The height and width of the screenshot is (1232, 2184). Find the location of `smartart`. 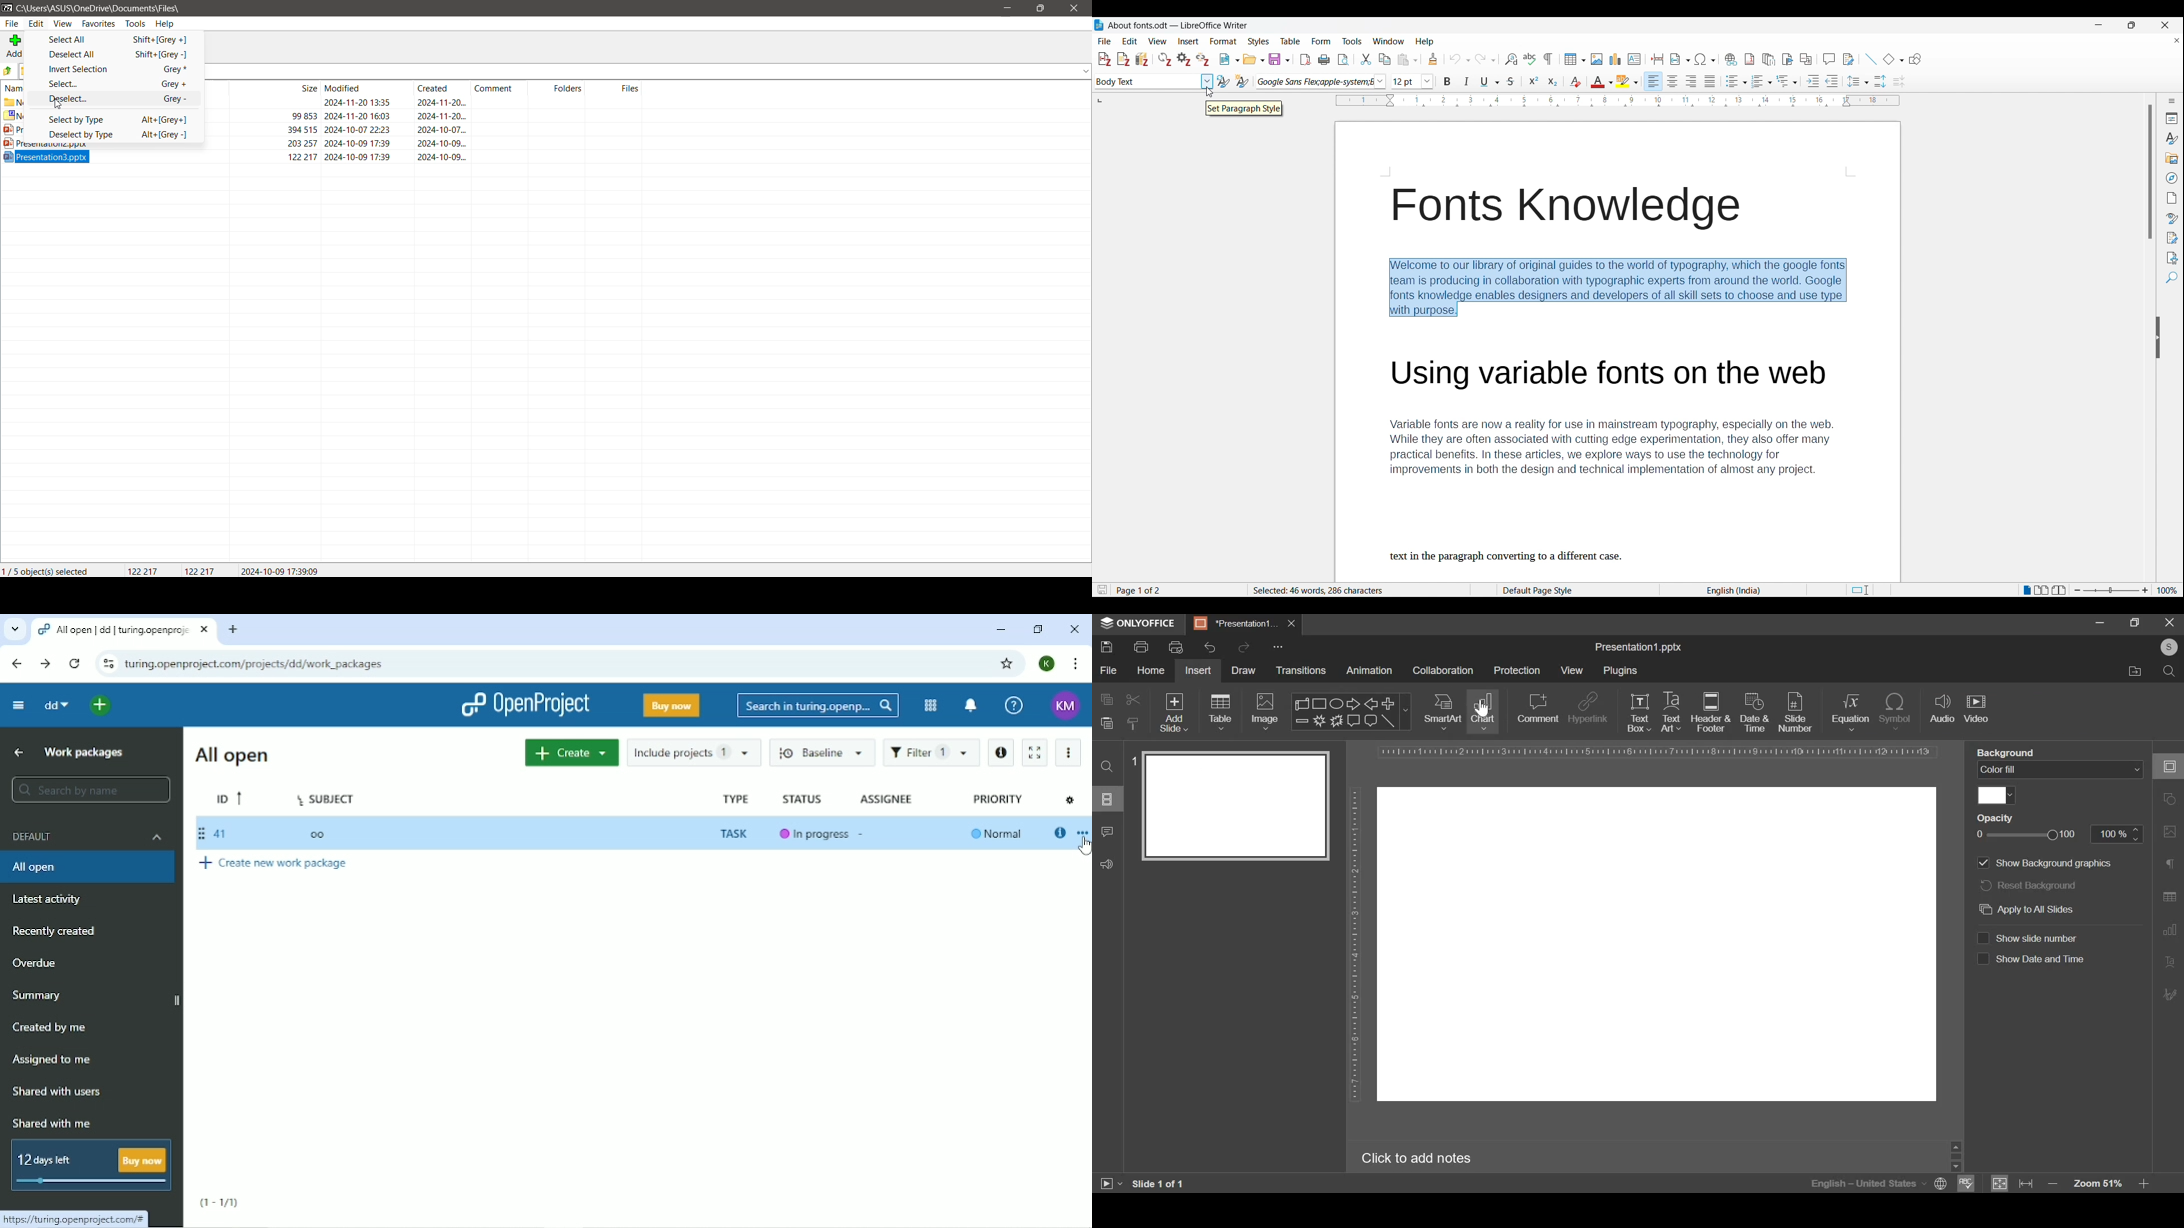

smartart is located at coordinates (1443, 711).